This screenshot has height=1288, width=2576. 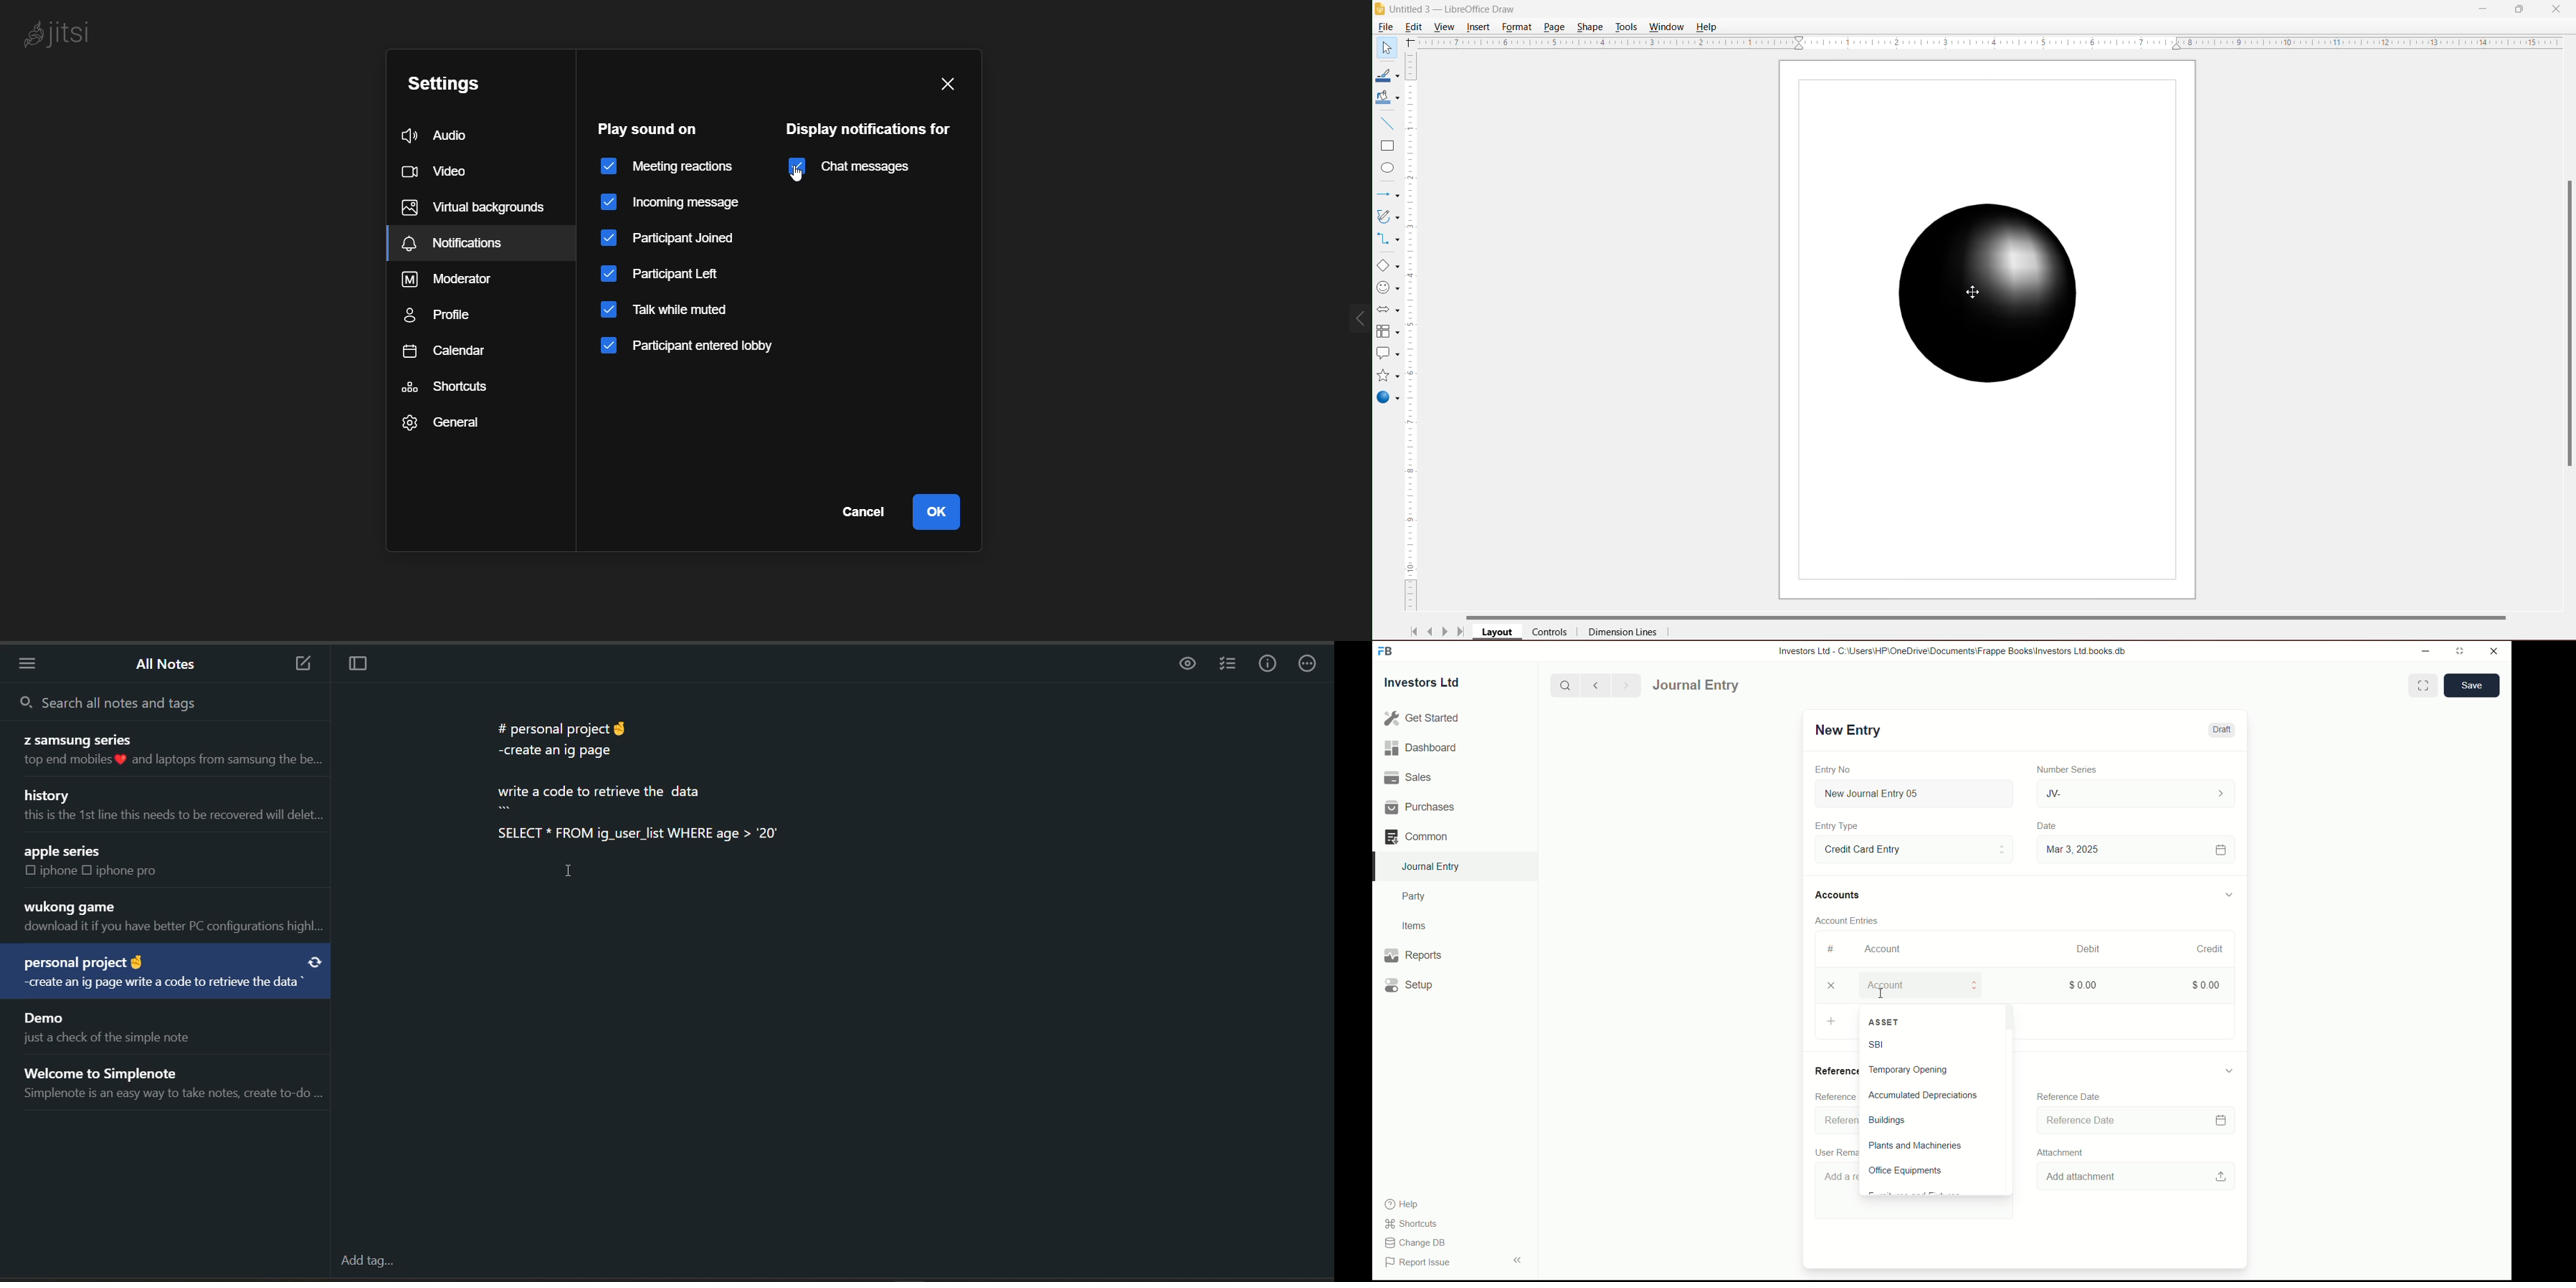 What do you see at coordinates (2139, 1176) in the screenshot?
I see `Add attachment` at bounding box center [2139, 1176].